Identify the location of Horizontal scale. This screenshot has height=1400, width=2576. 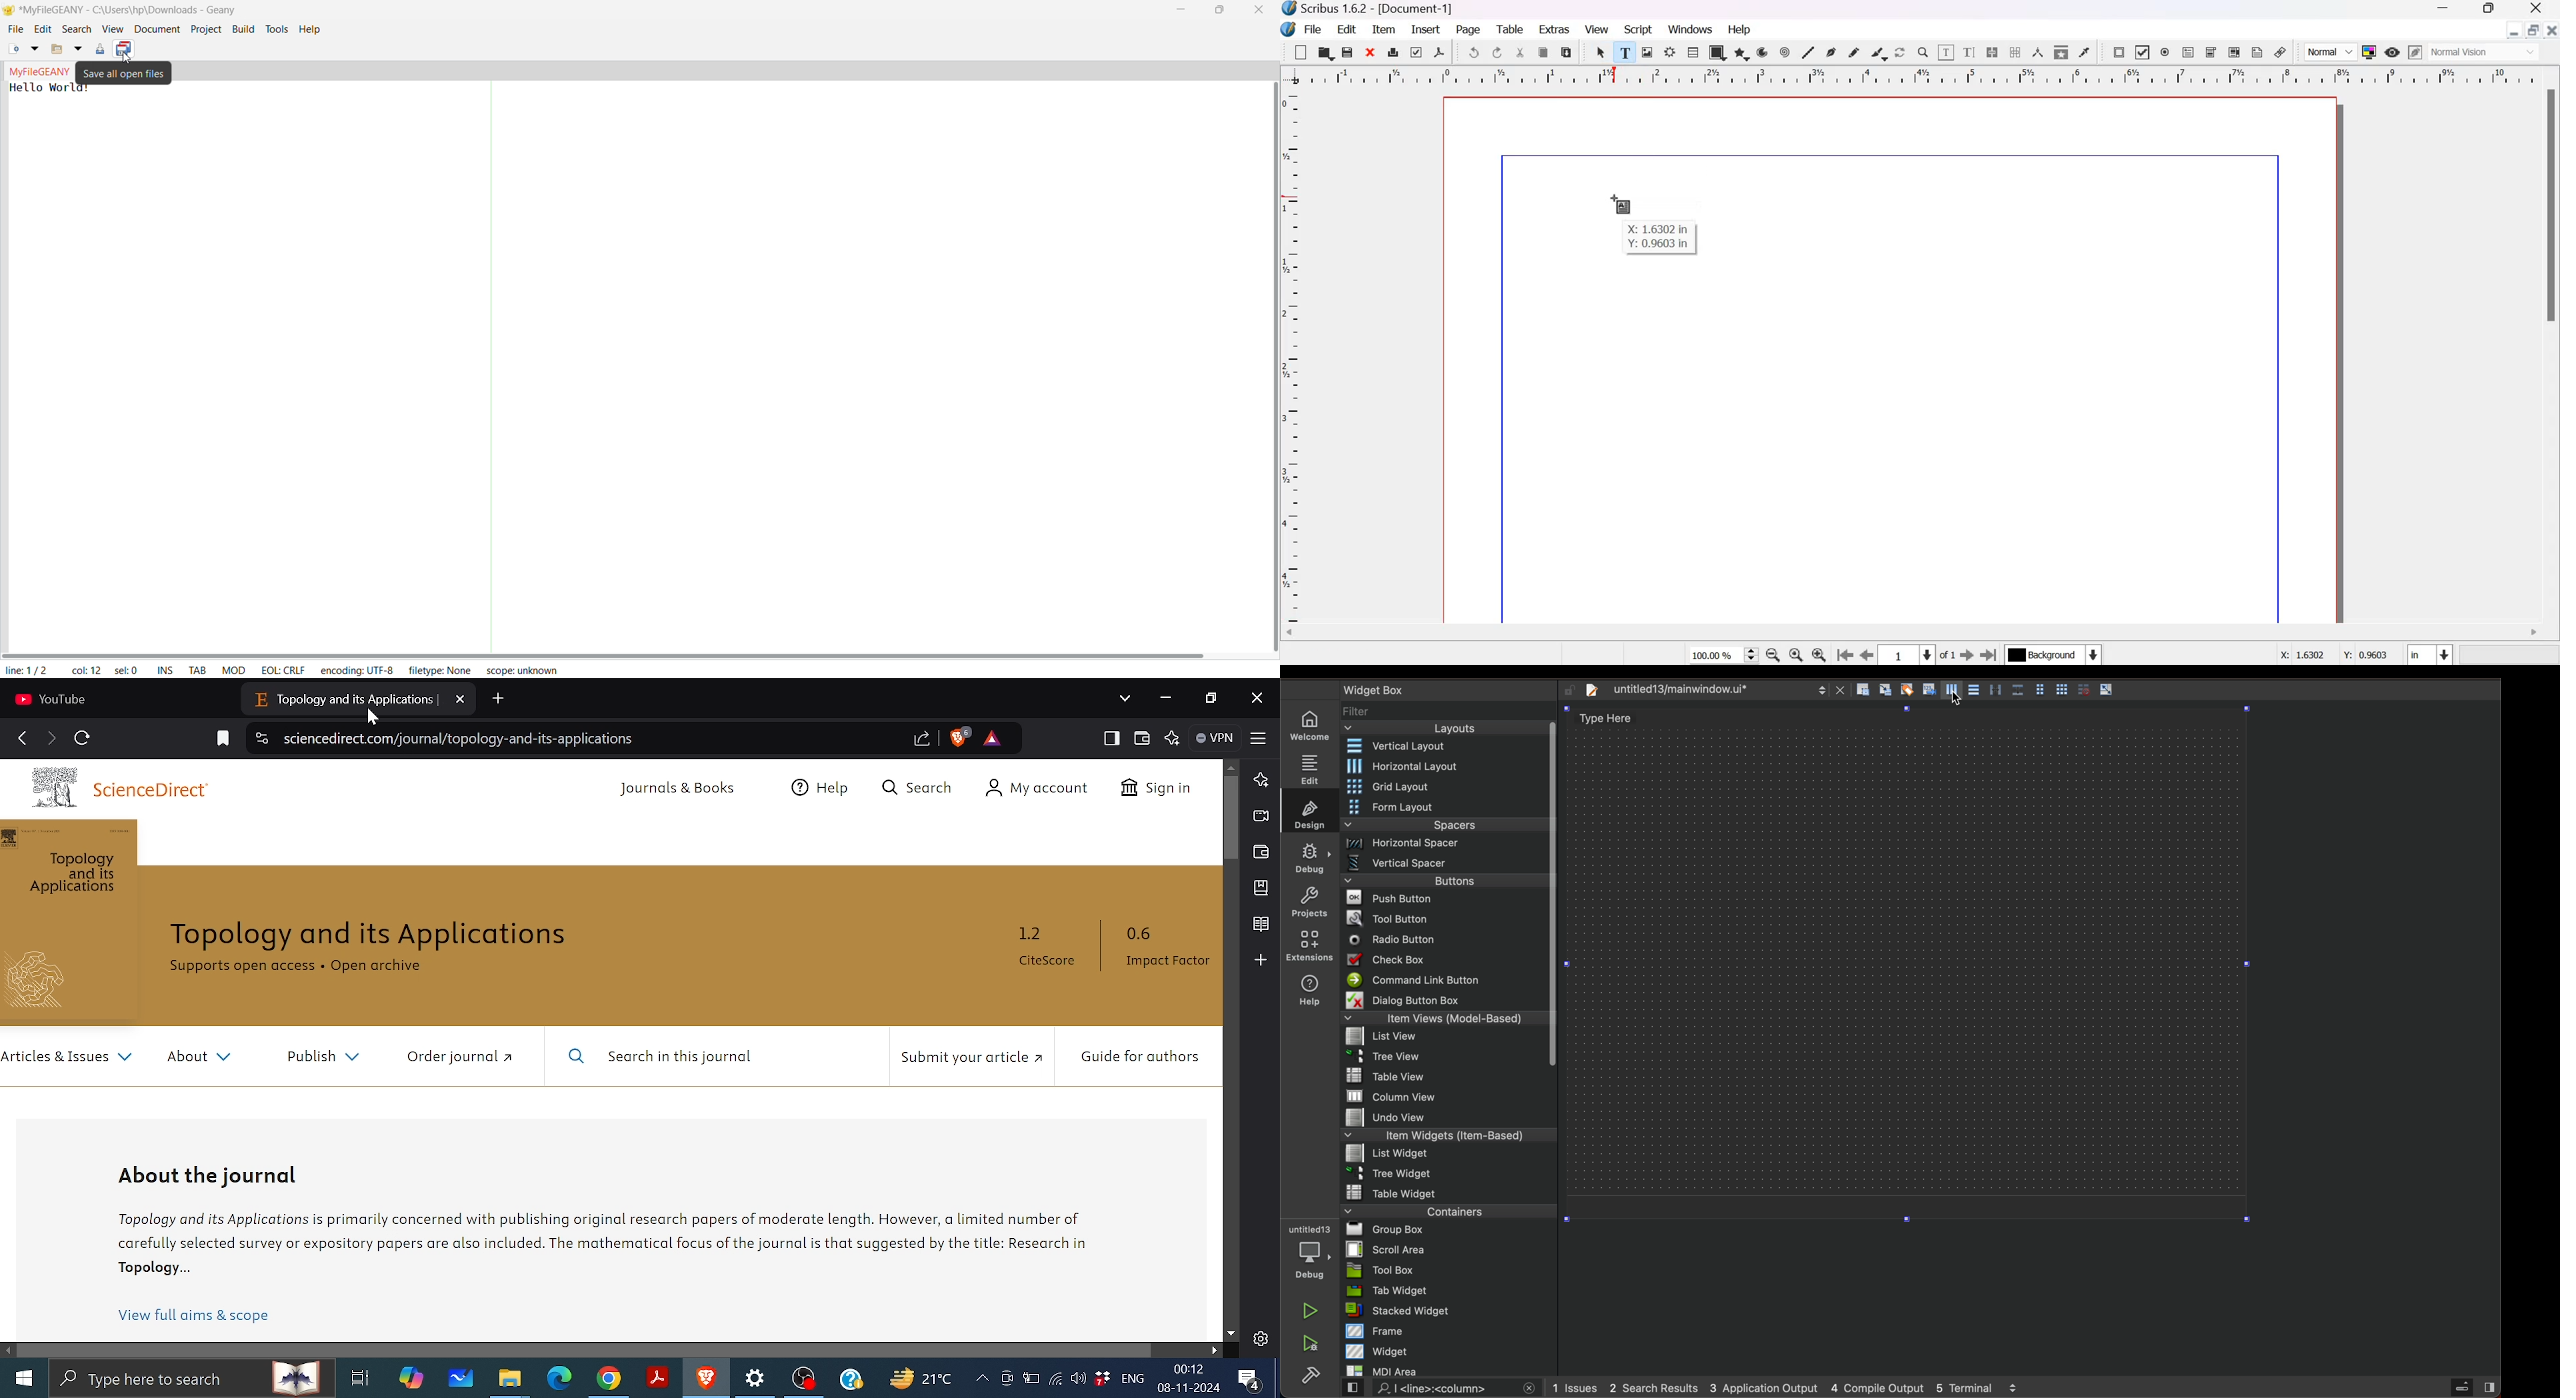
(1918, 78).